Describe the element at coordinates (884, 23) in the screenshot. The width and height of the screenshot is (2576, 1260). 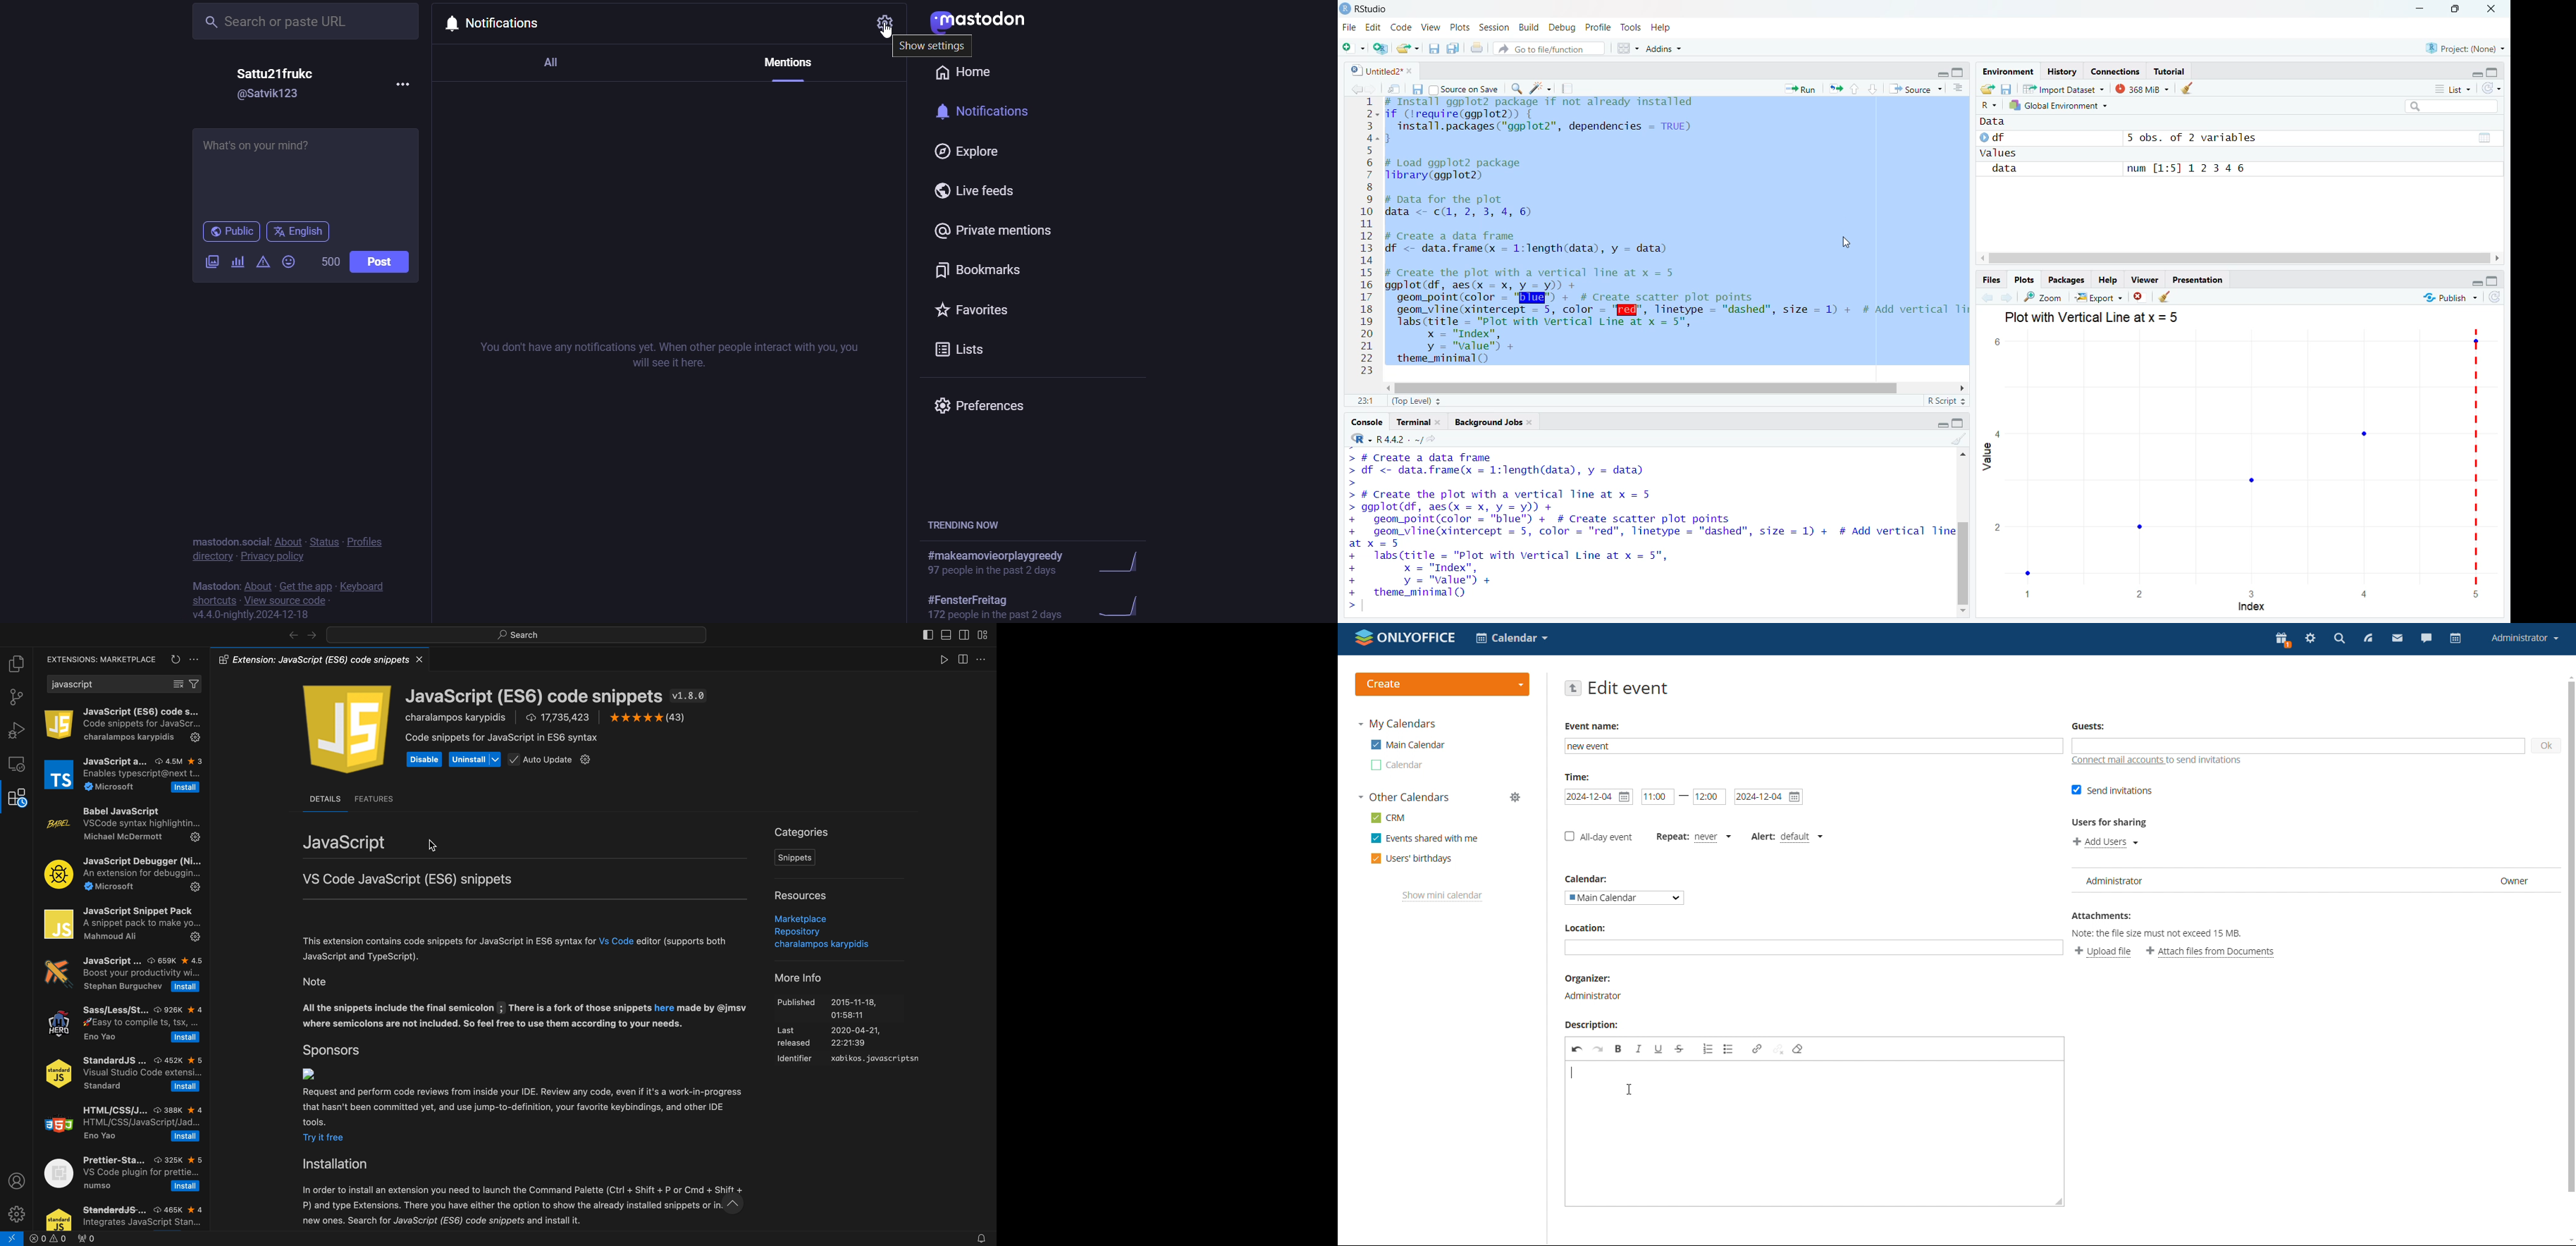
I see `settings` at that location.